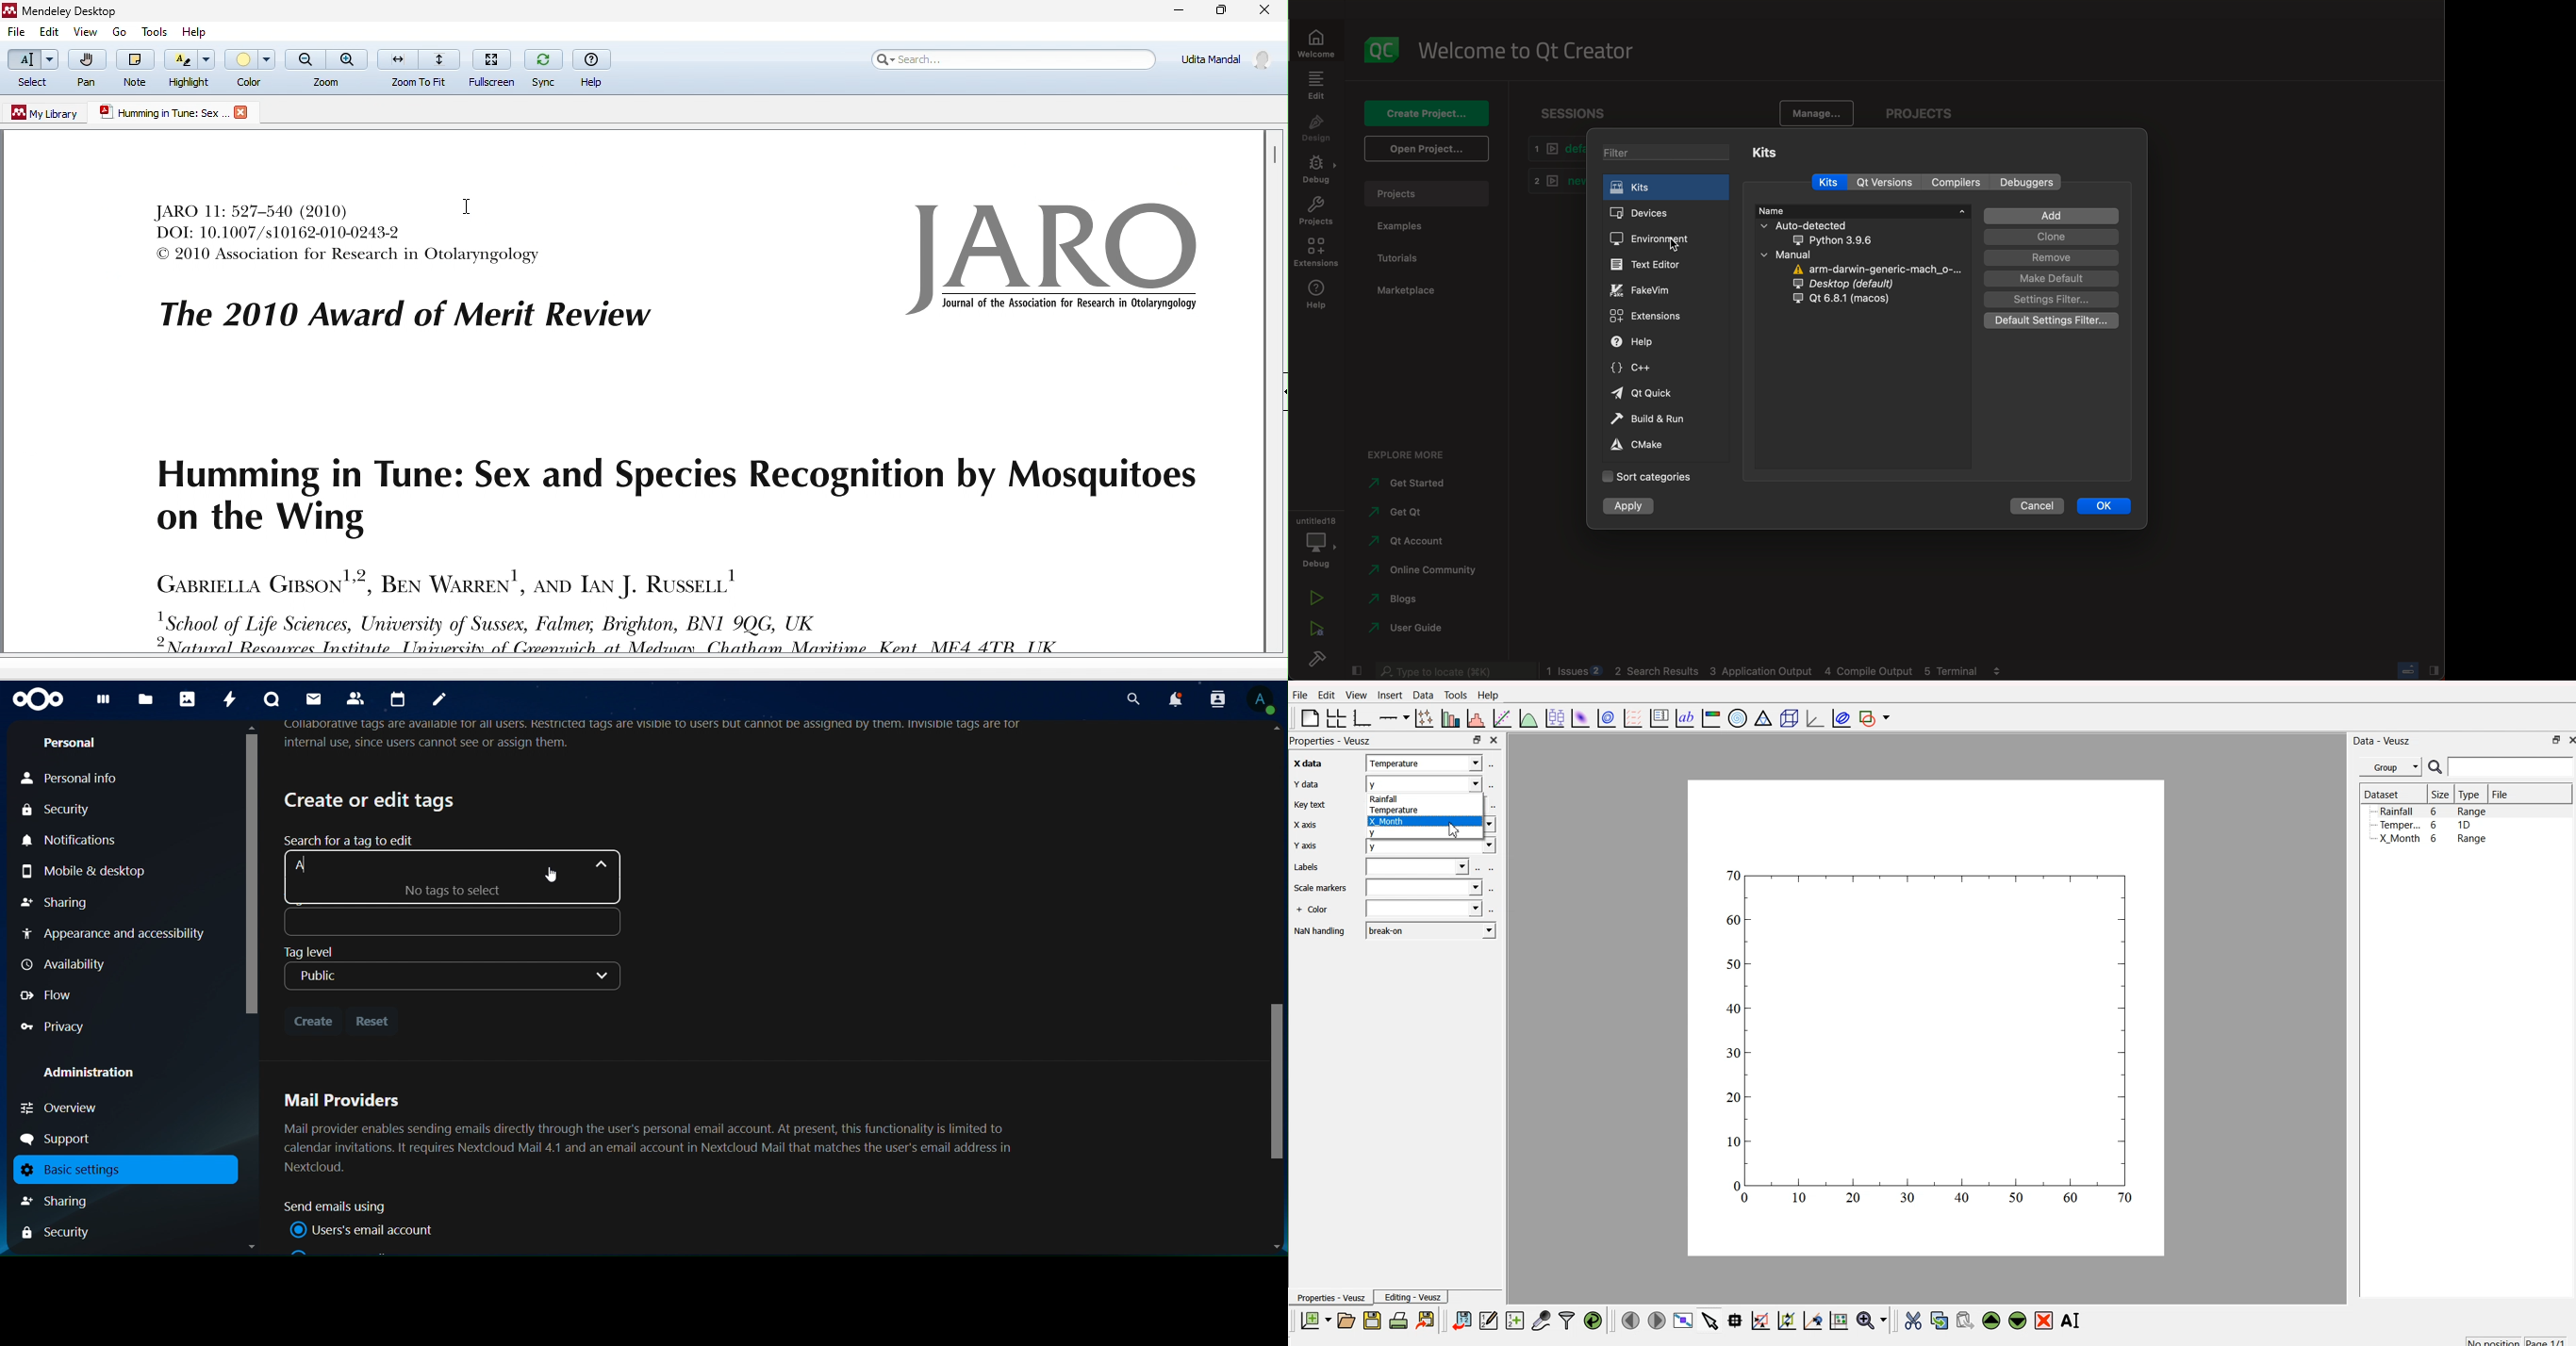  Describe the element at coordinates (1477, 719) in the screenshot. I see `histogram of dataset` at that location.